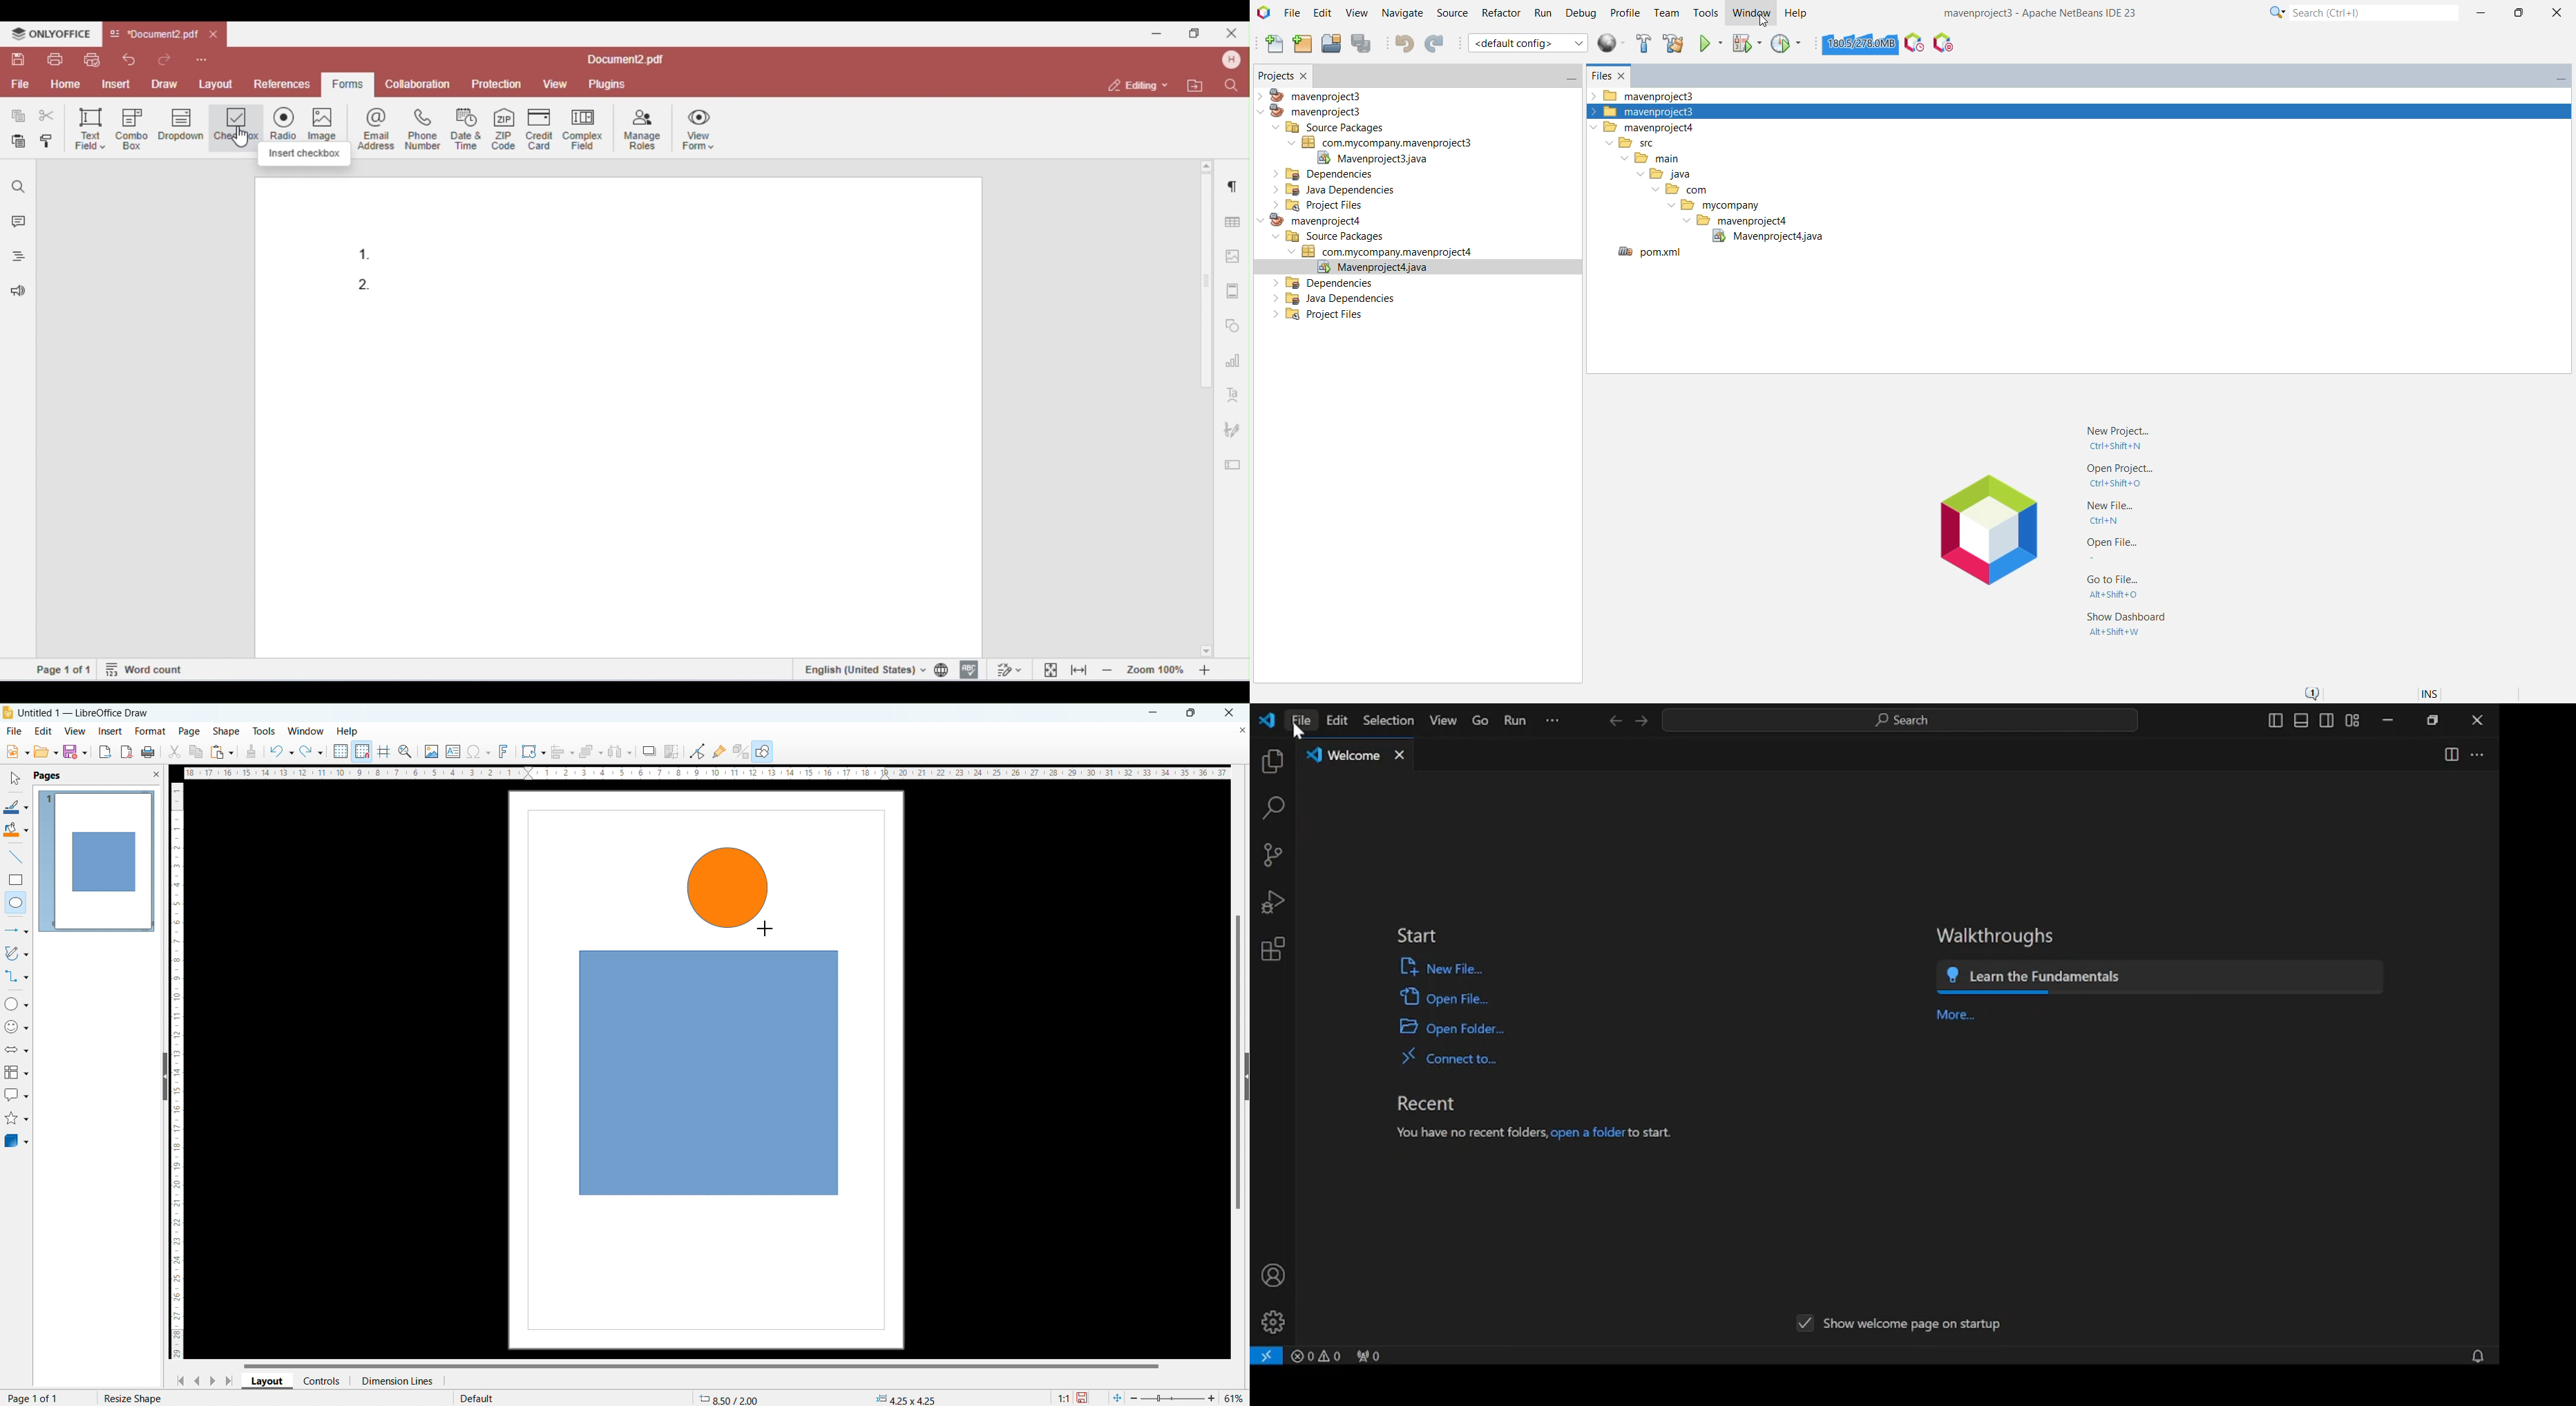  What do you see at coordinates (251, 752) in the screenshot?
I see `clone formatting` at bounding box center [251, 752].